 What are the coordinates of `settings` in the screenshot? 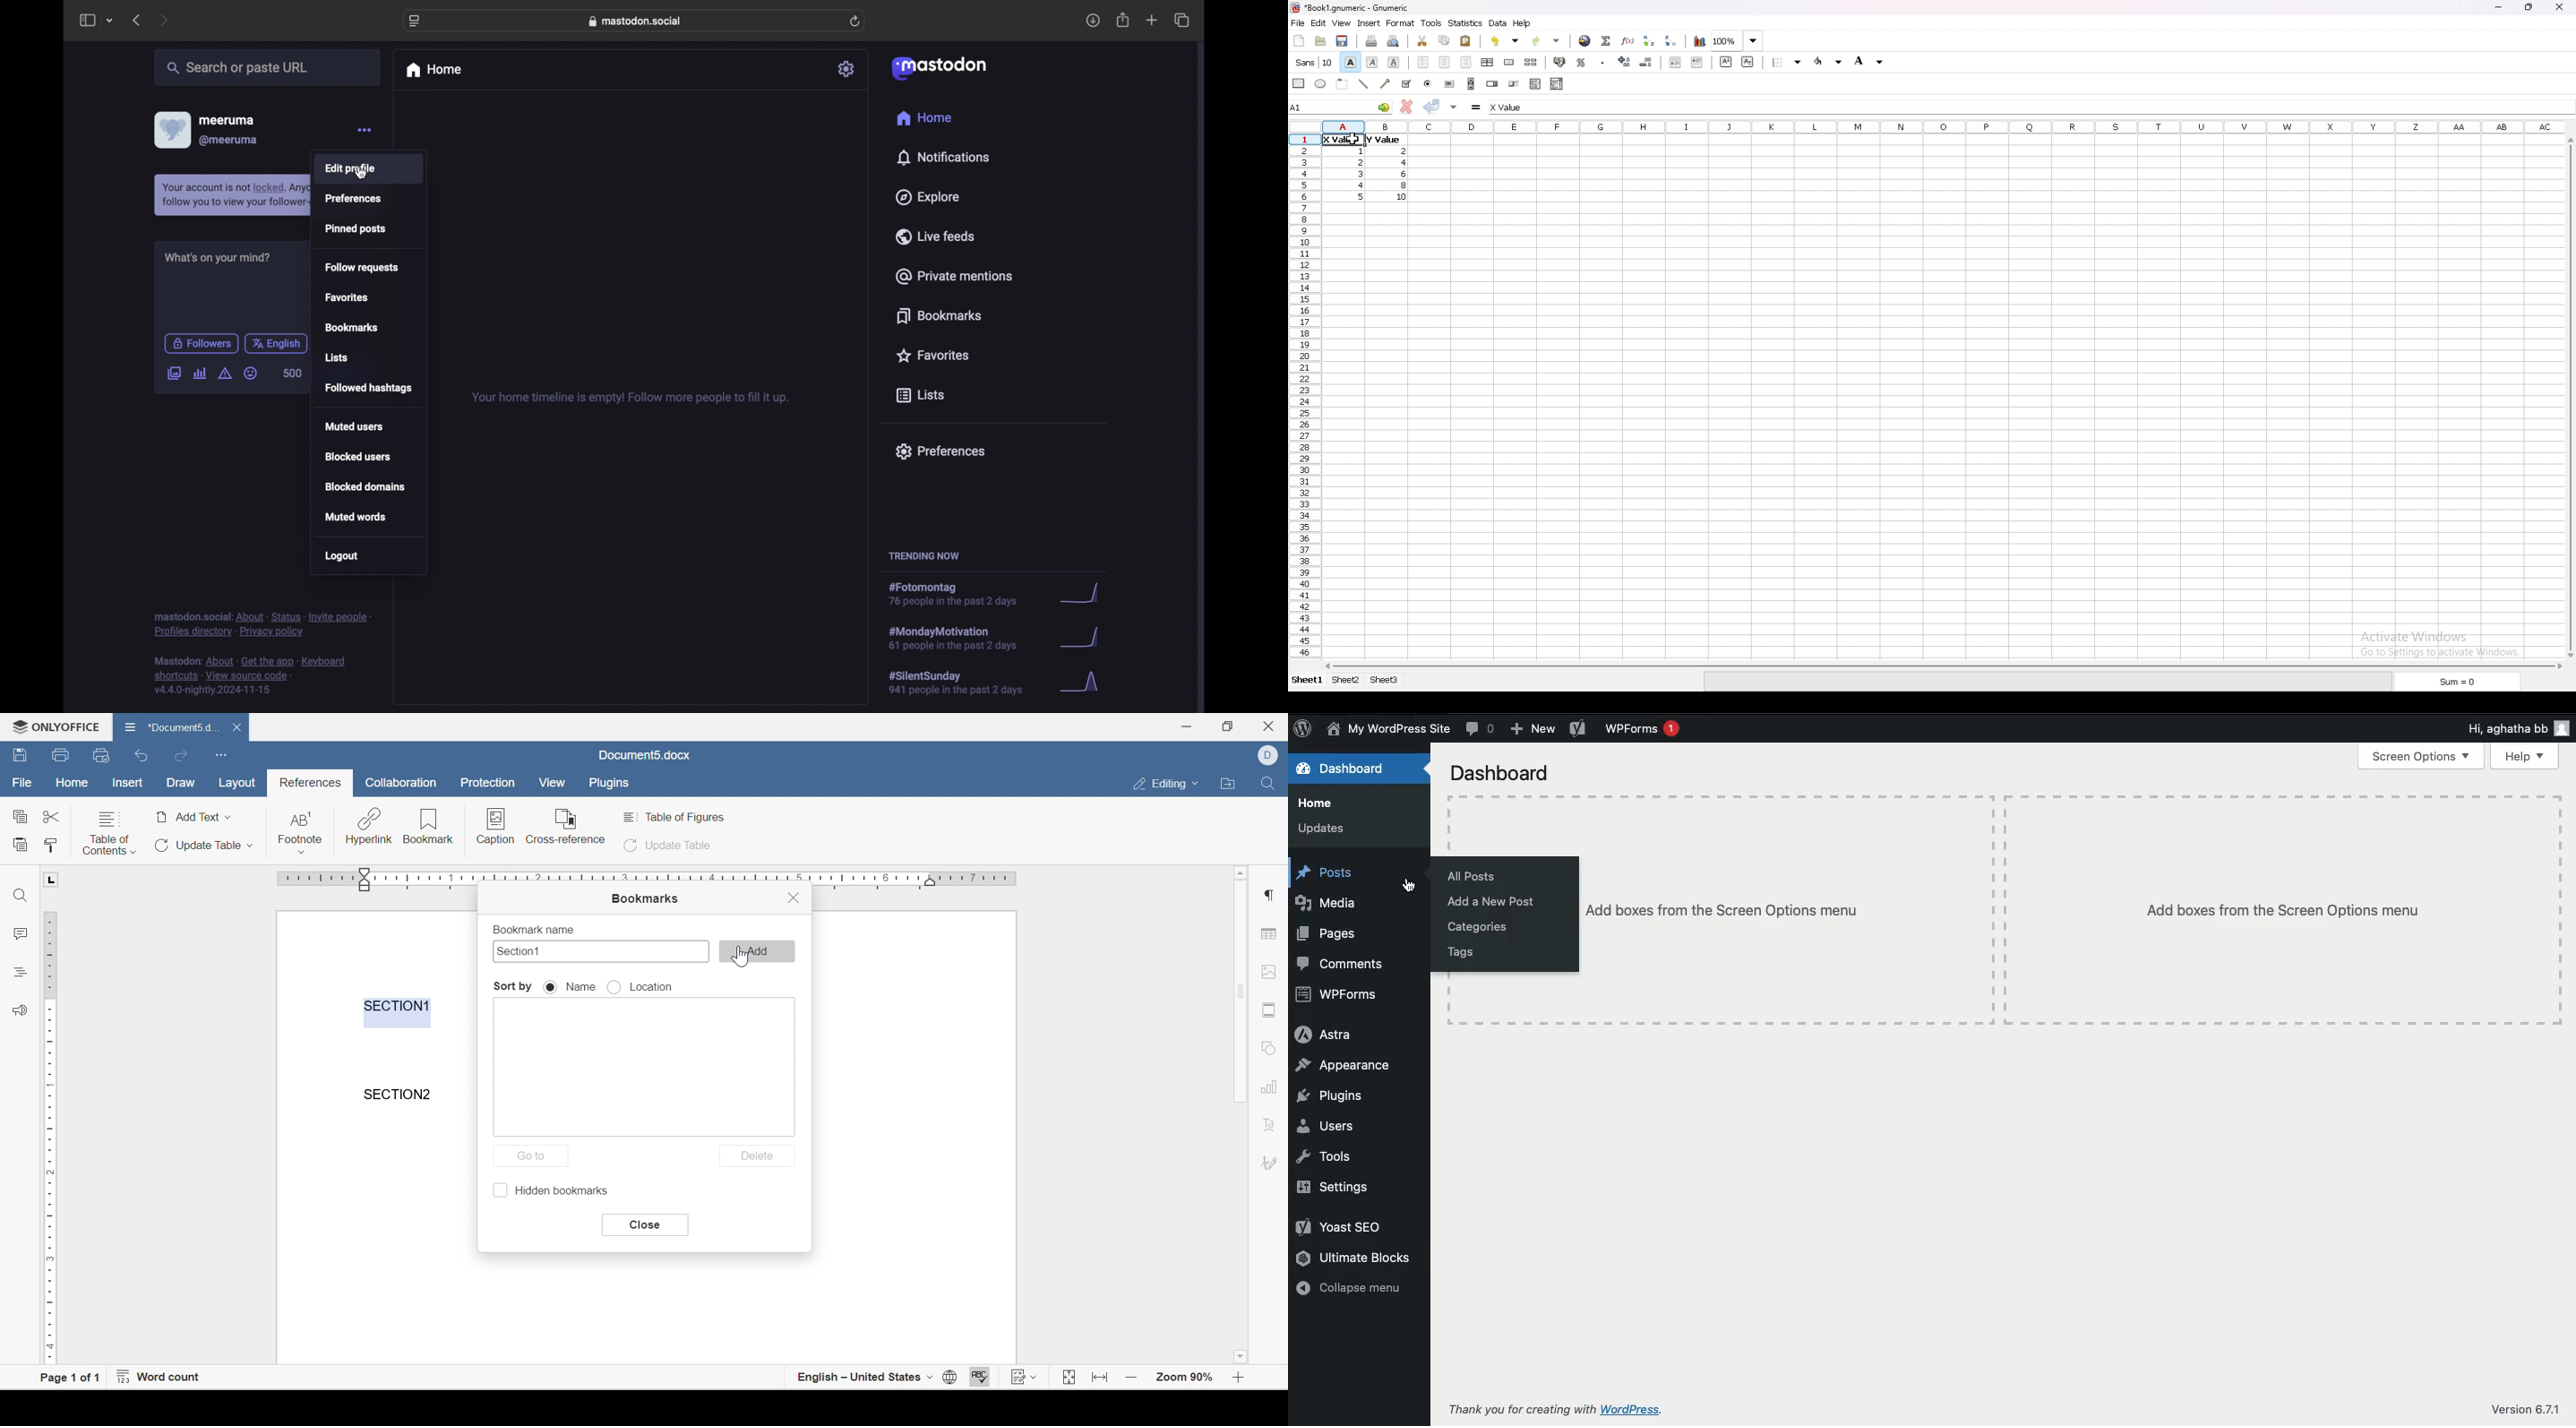 It's located at (847, 69).